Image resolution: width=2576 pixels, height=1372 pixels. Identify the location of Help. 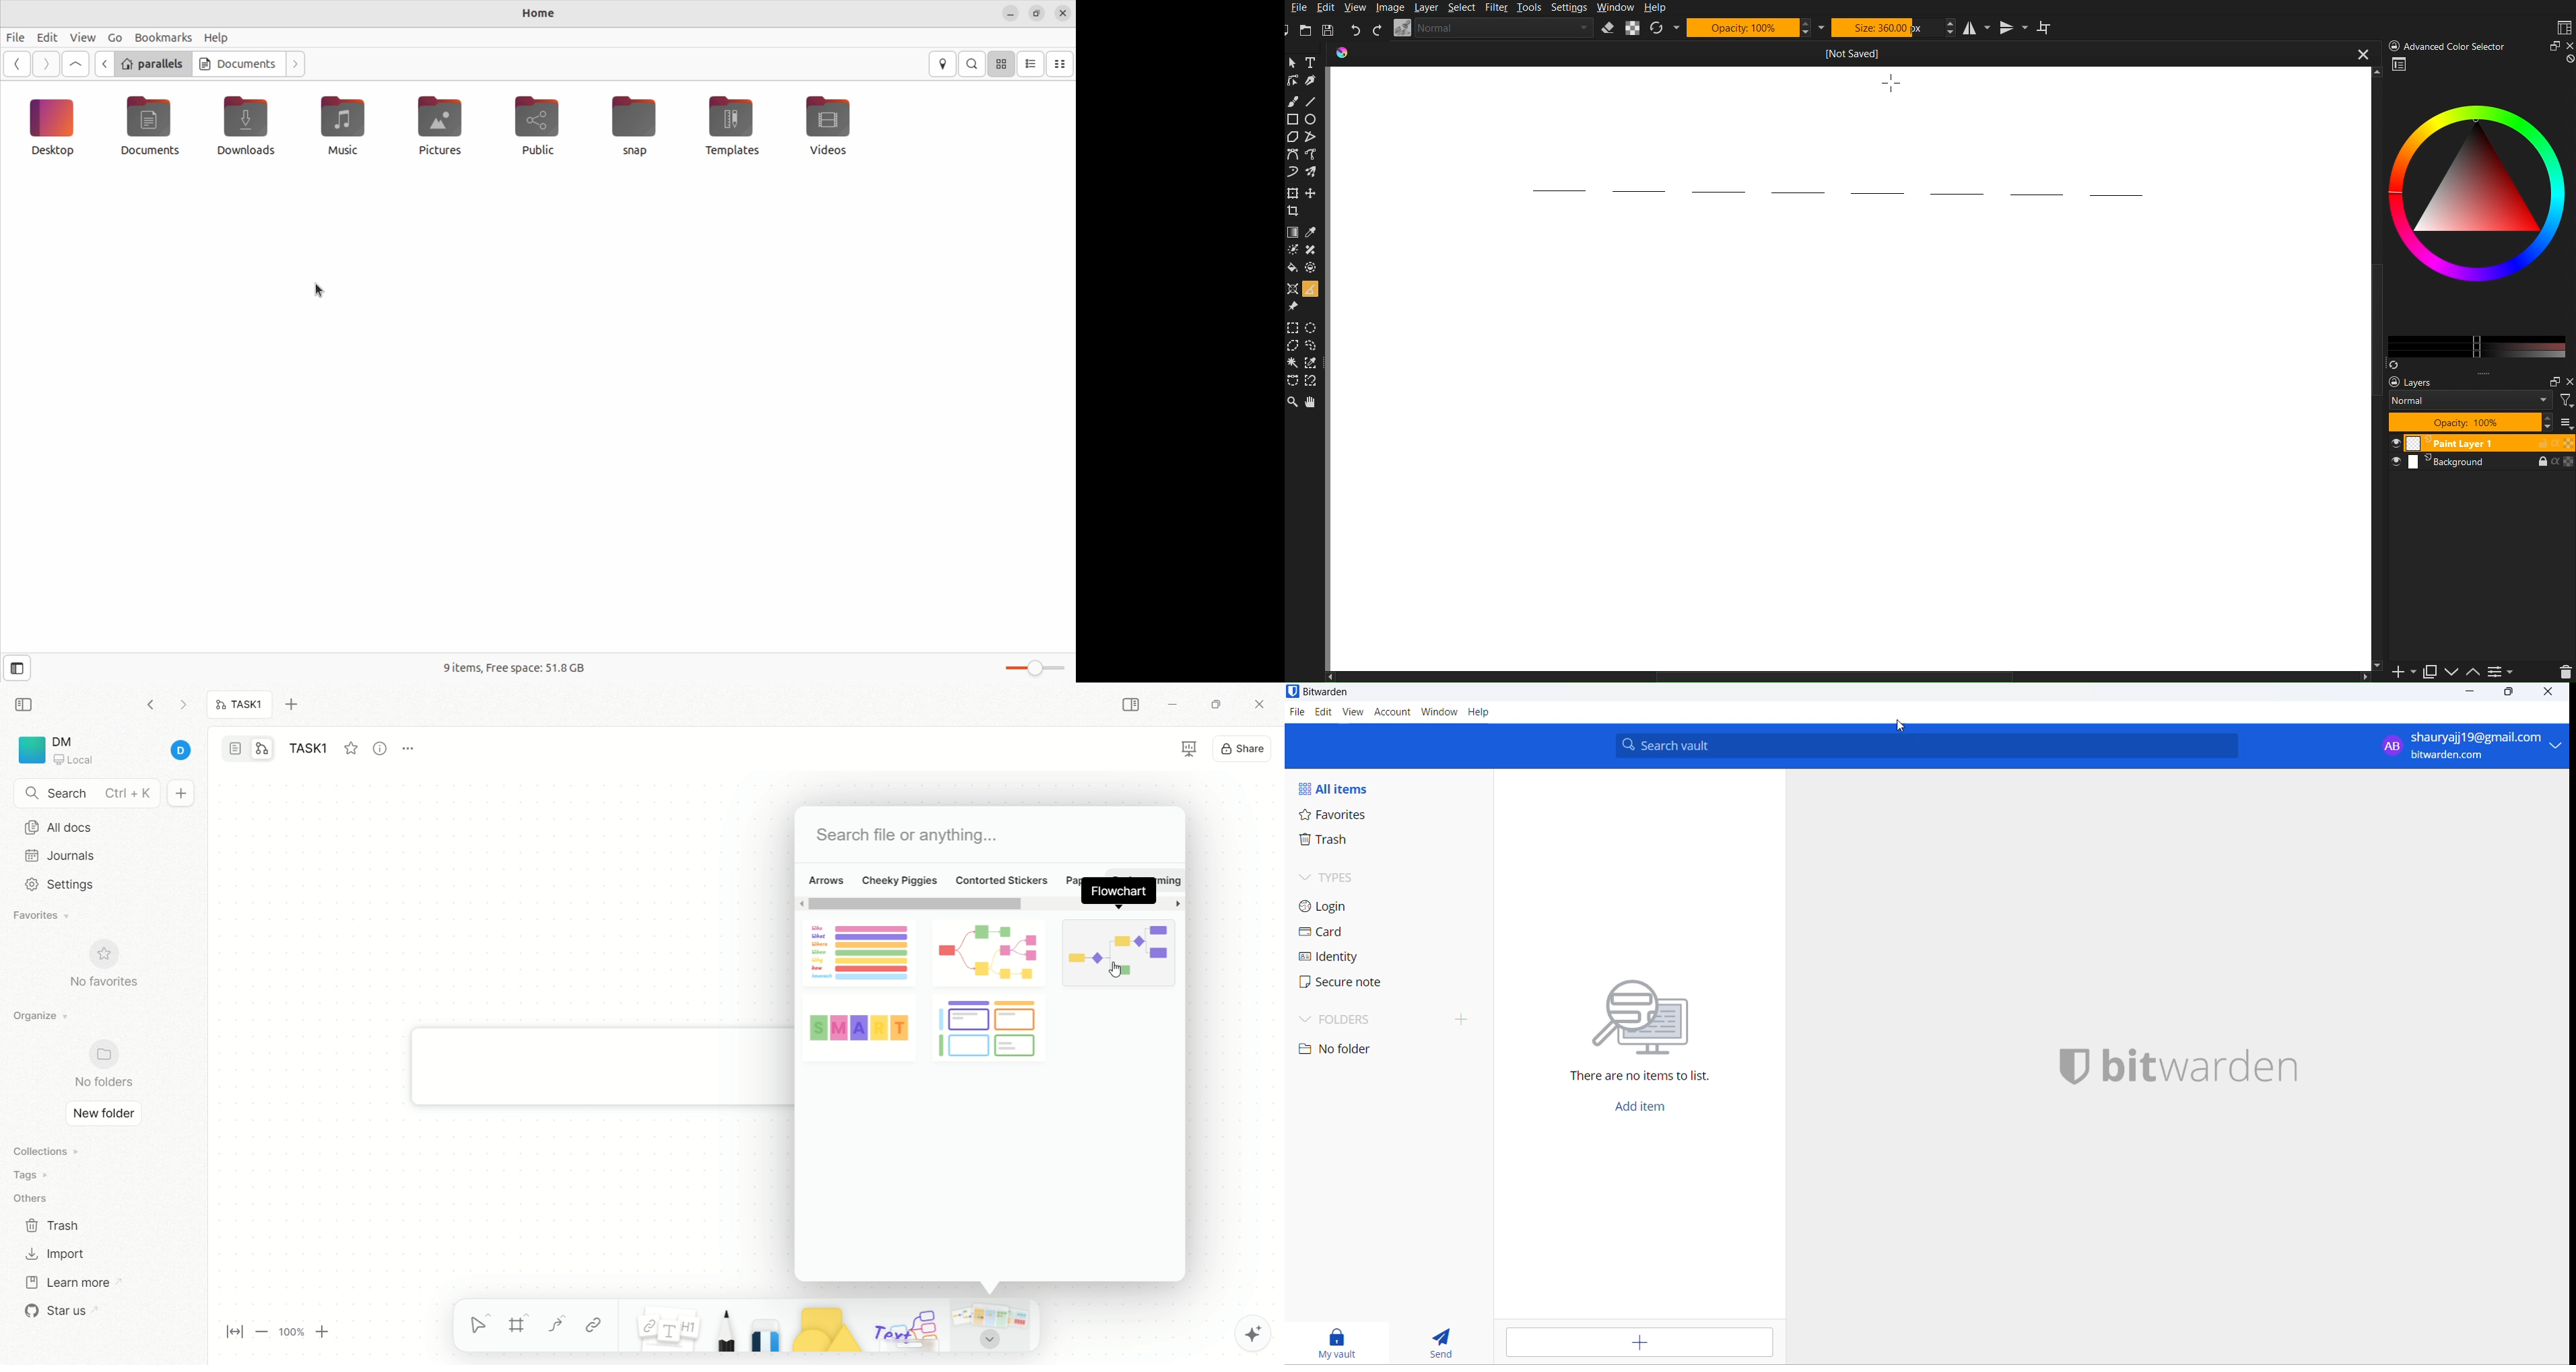
(1656, 7).